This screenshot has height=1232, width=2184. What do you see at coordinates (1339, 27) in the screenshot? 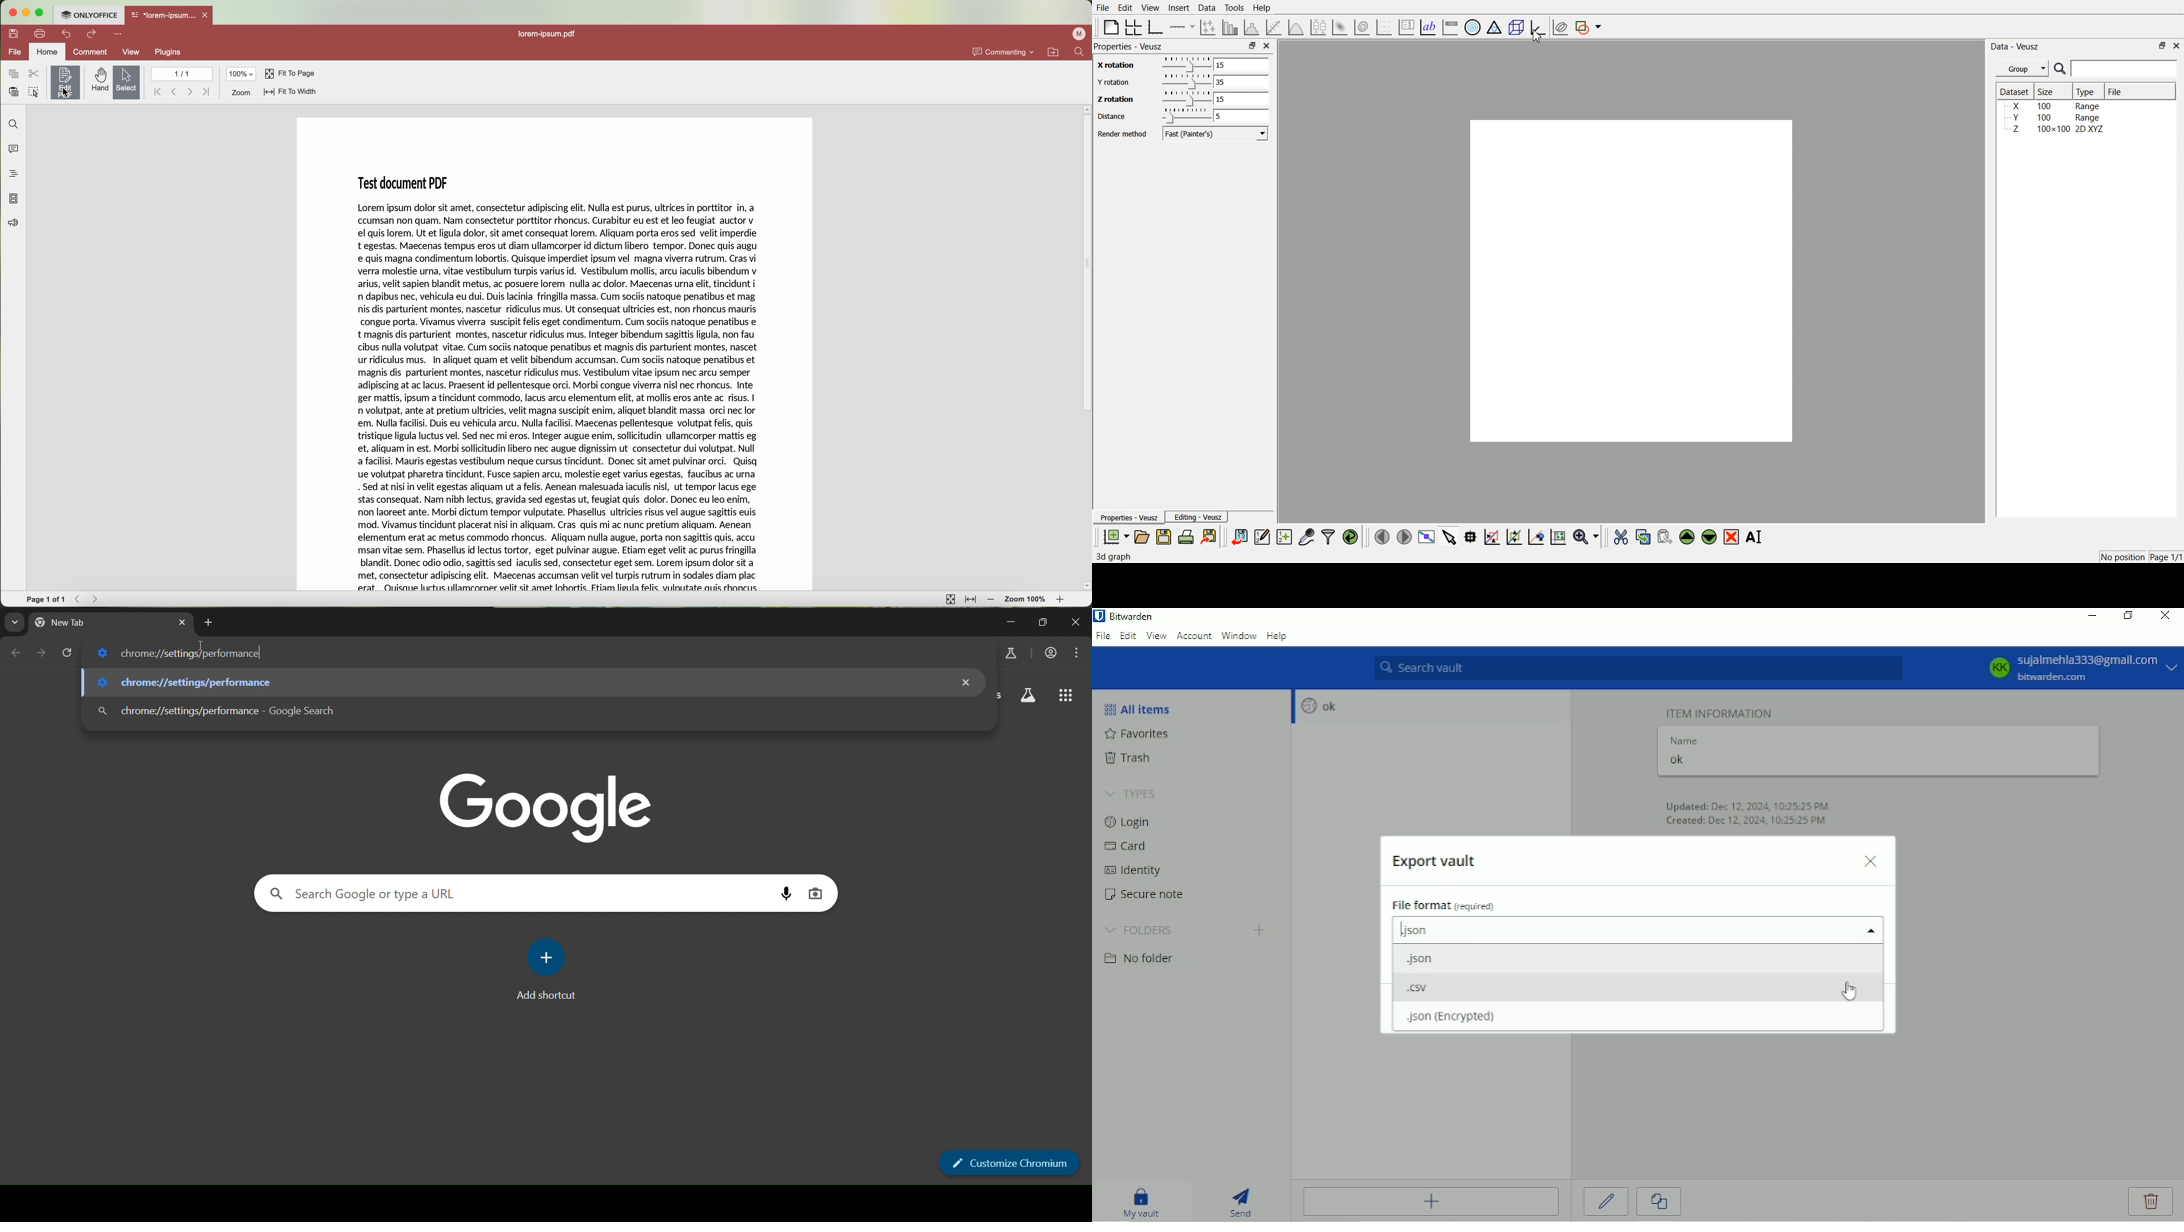
I see `3D Surface` at bounding box center [1339, 27].